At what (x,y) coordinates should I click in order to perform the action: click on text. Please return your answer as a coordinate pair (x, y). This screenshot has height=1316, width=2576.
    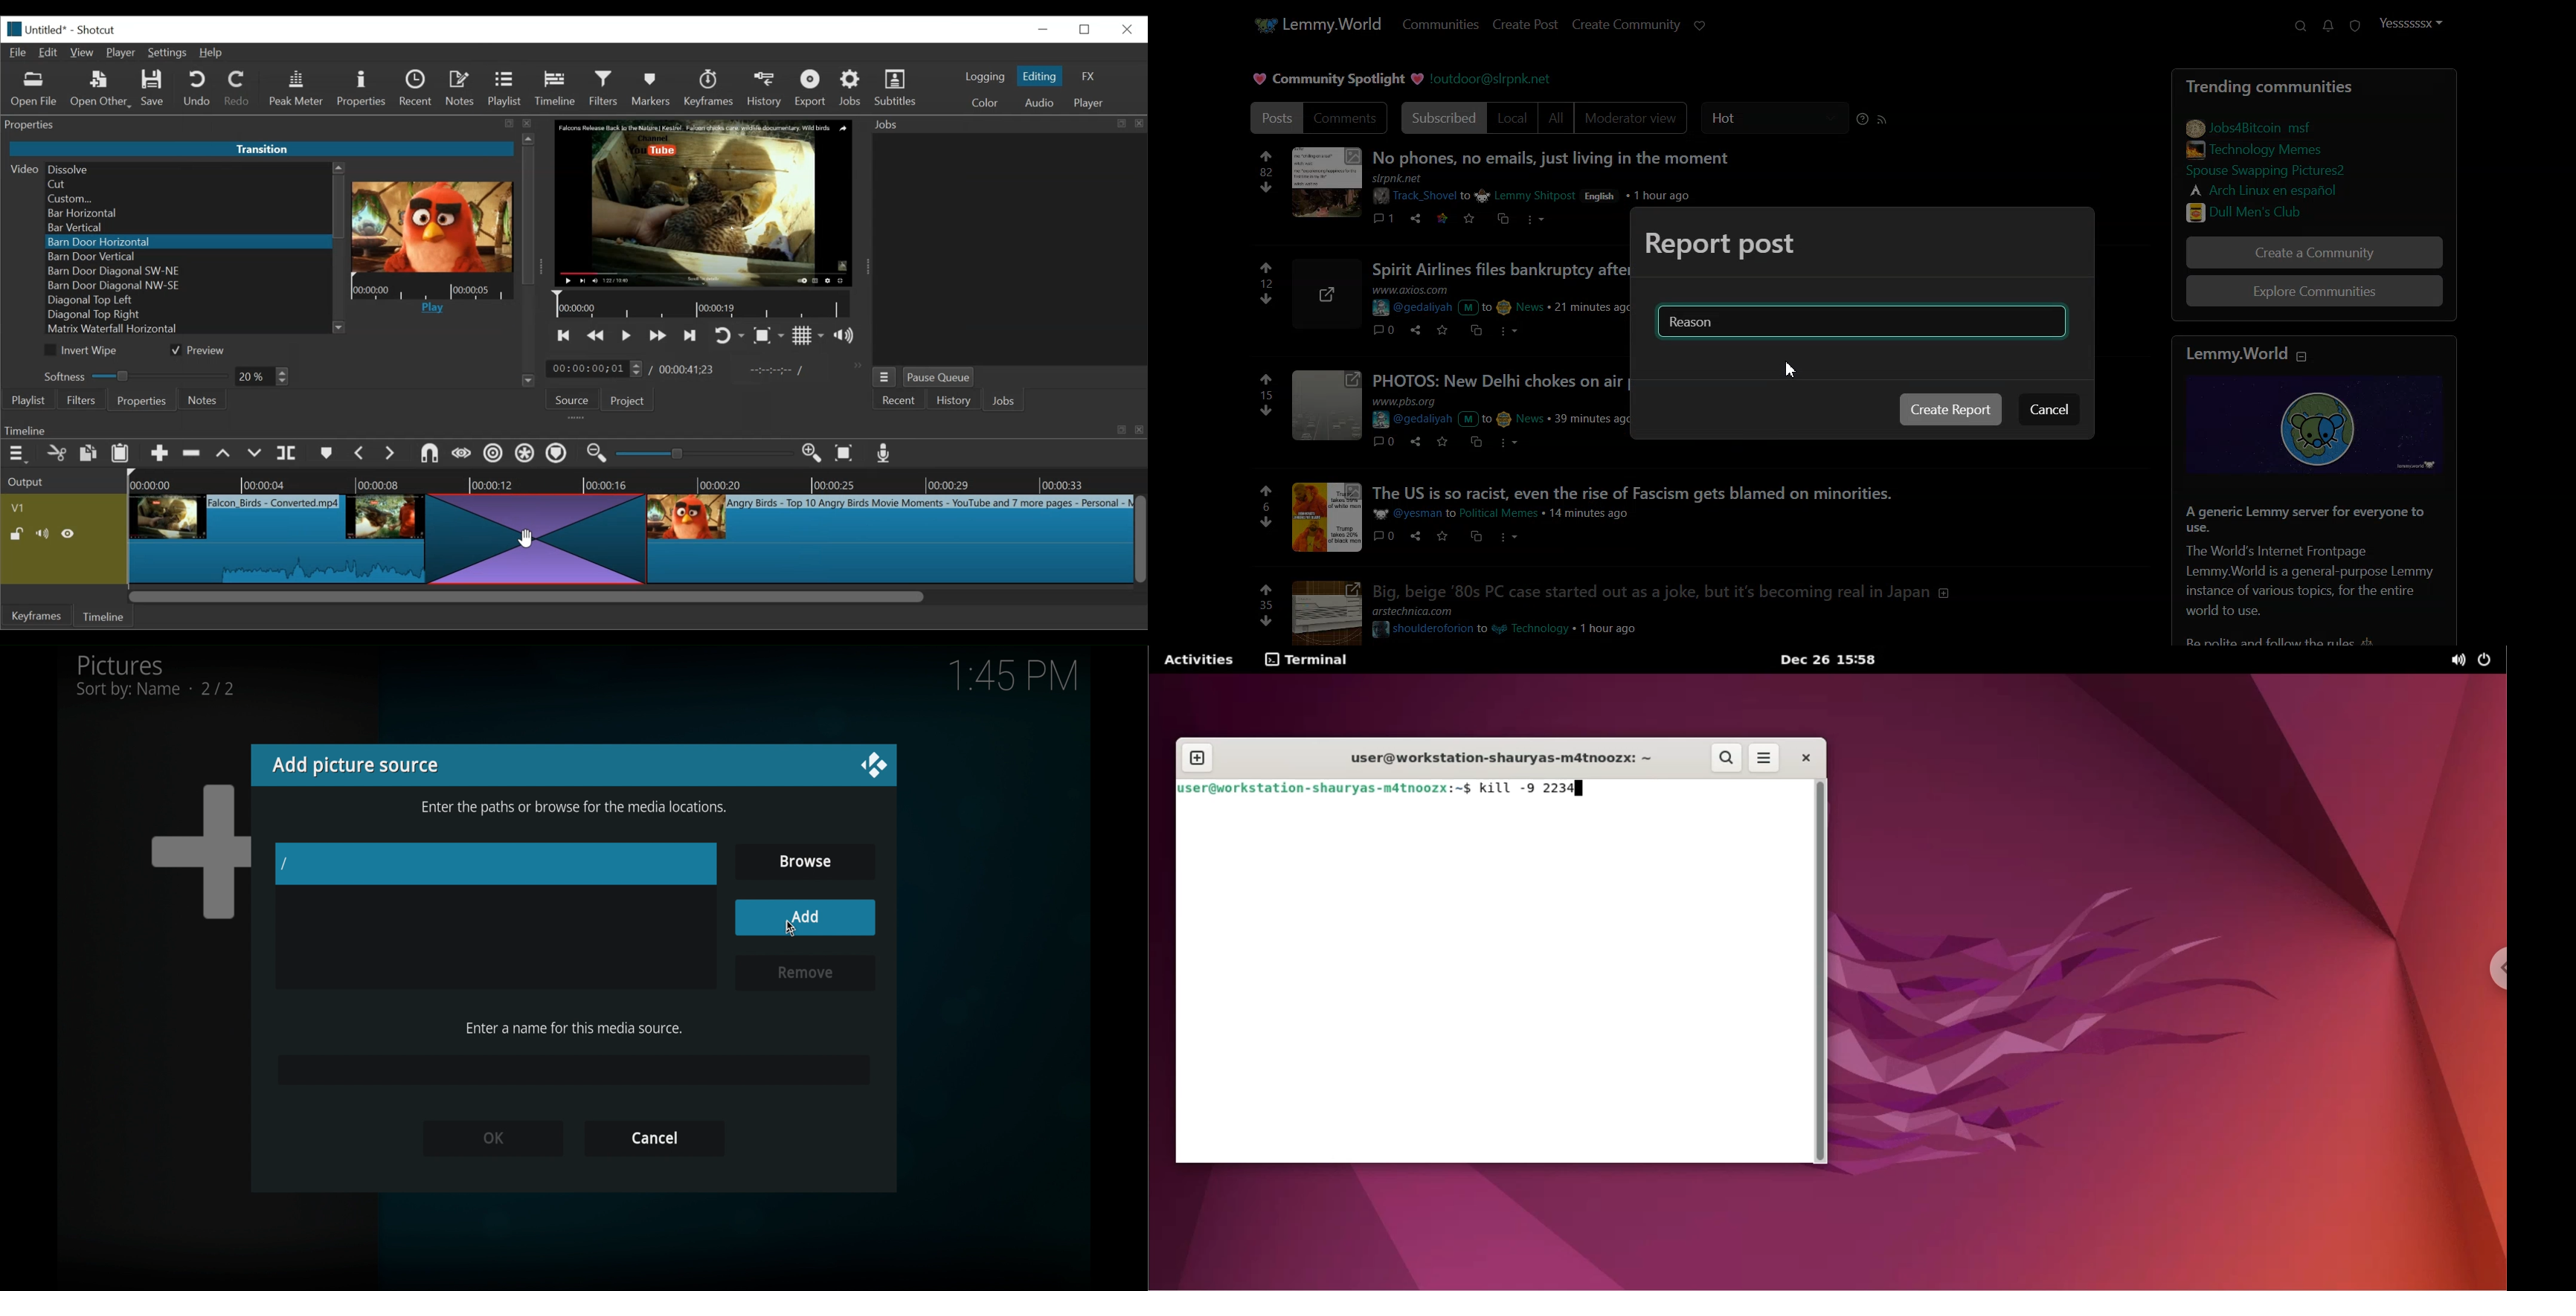
    Looking at the image, I should click on (2245, 354).